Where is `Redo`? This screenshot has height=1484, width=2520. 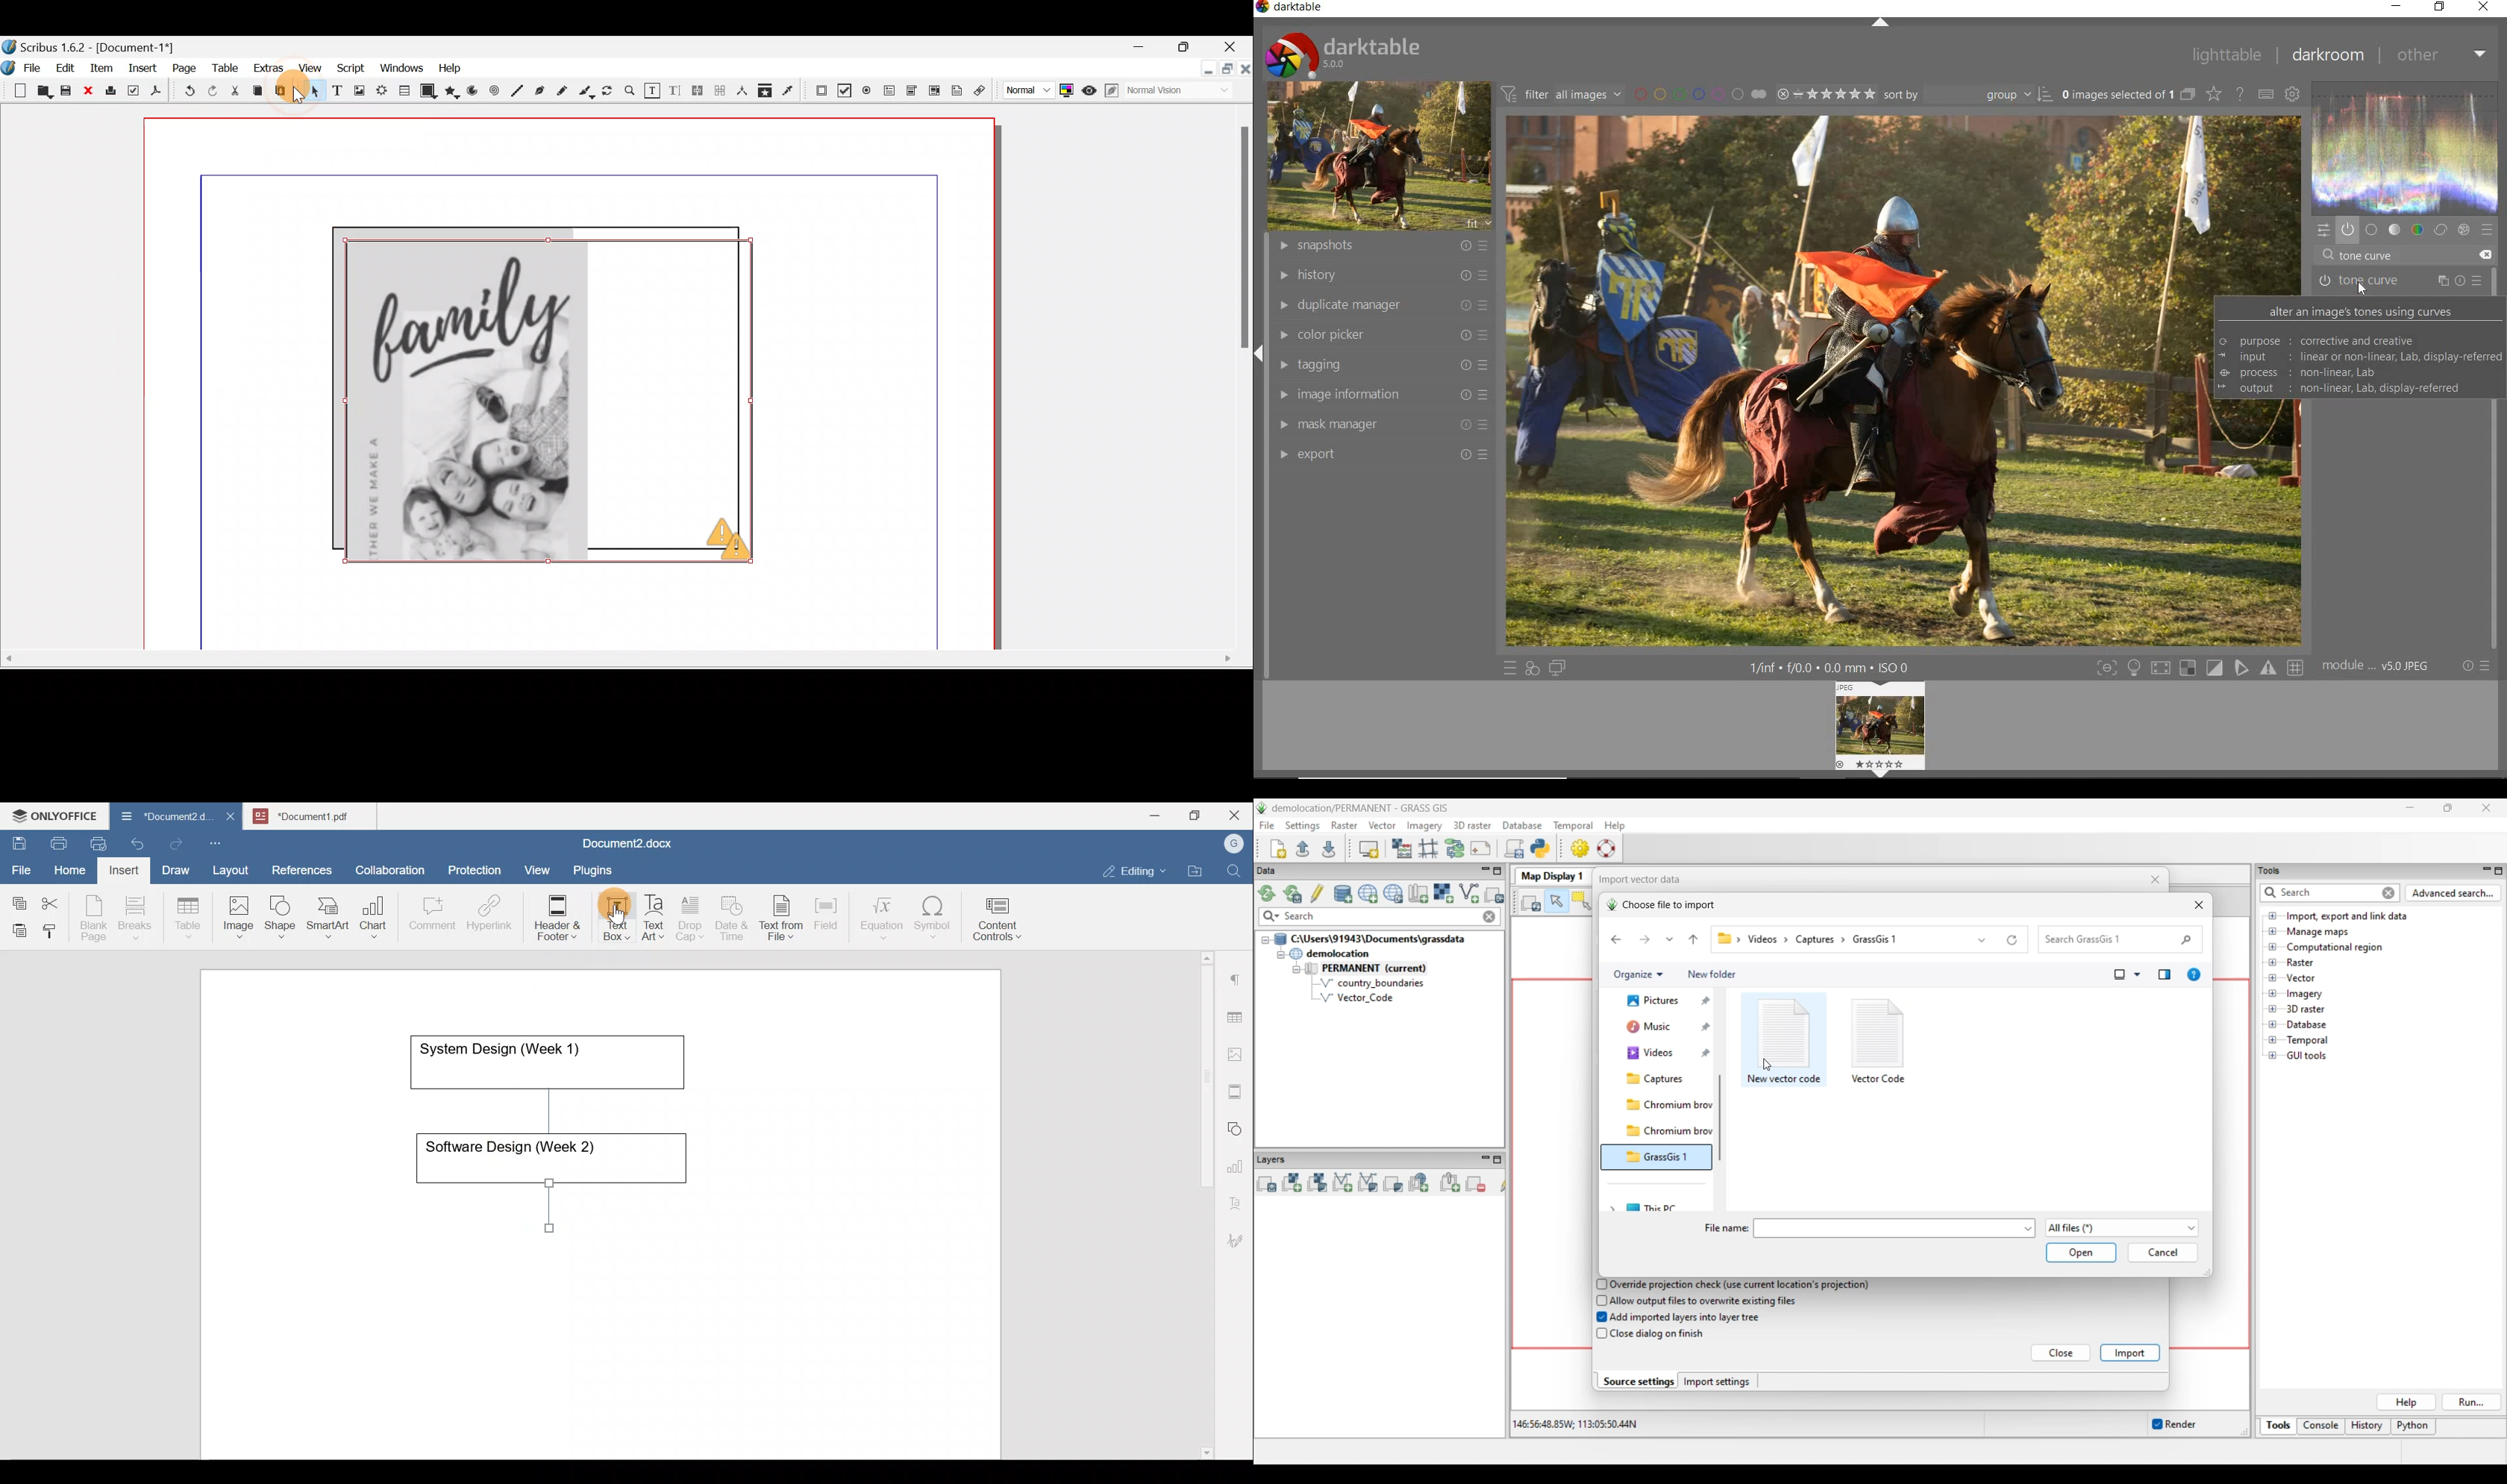
Redo is located at coordinates (219, 91).